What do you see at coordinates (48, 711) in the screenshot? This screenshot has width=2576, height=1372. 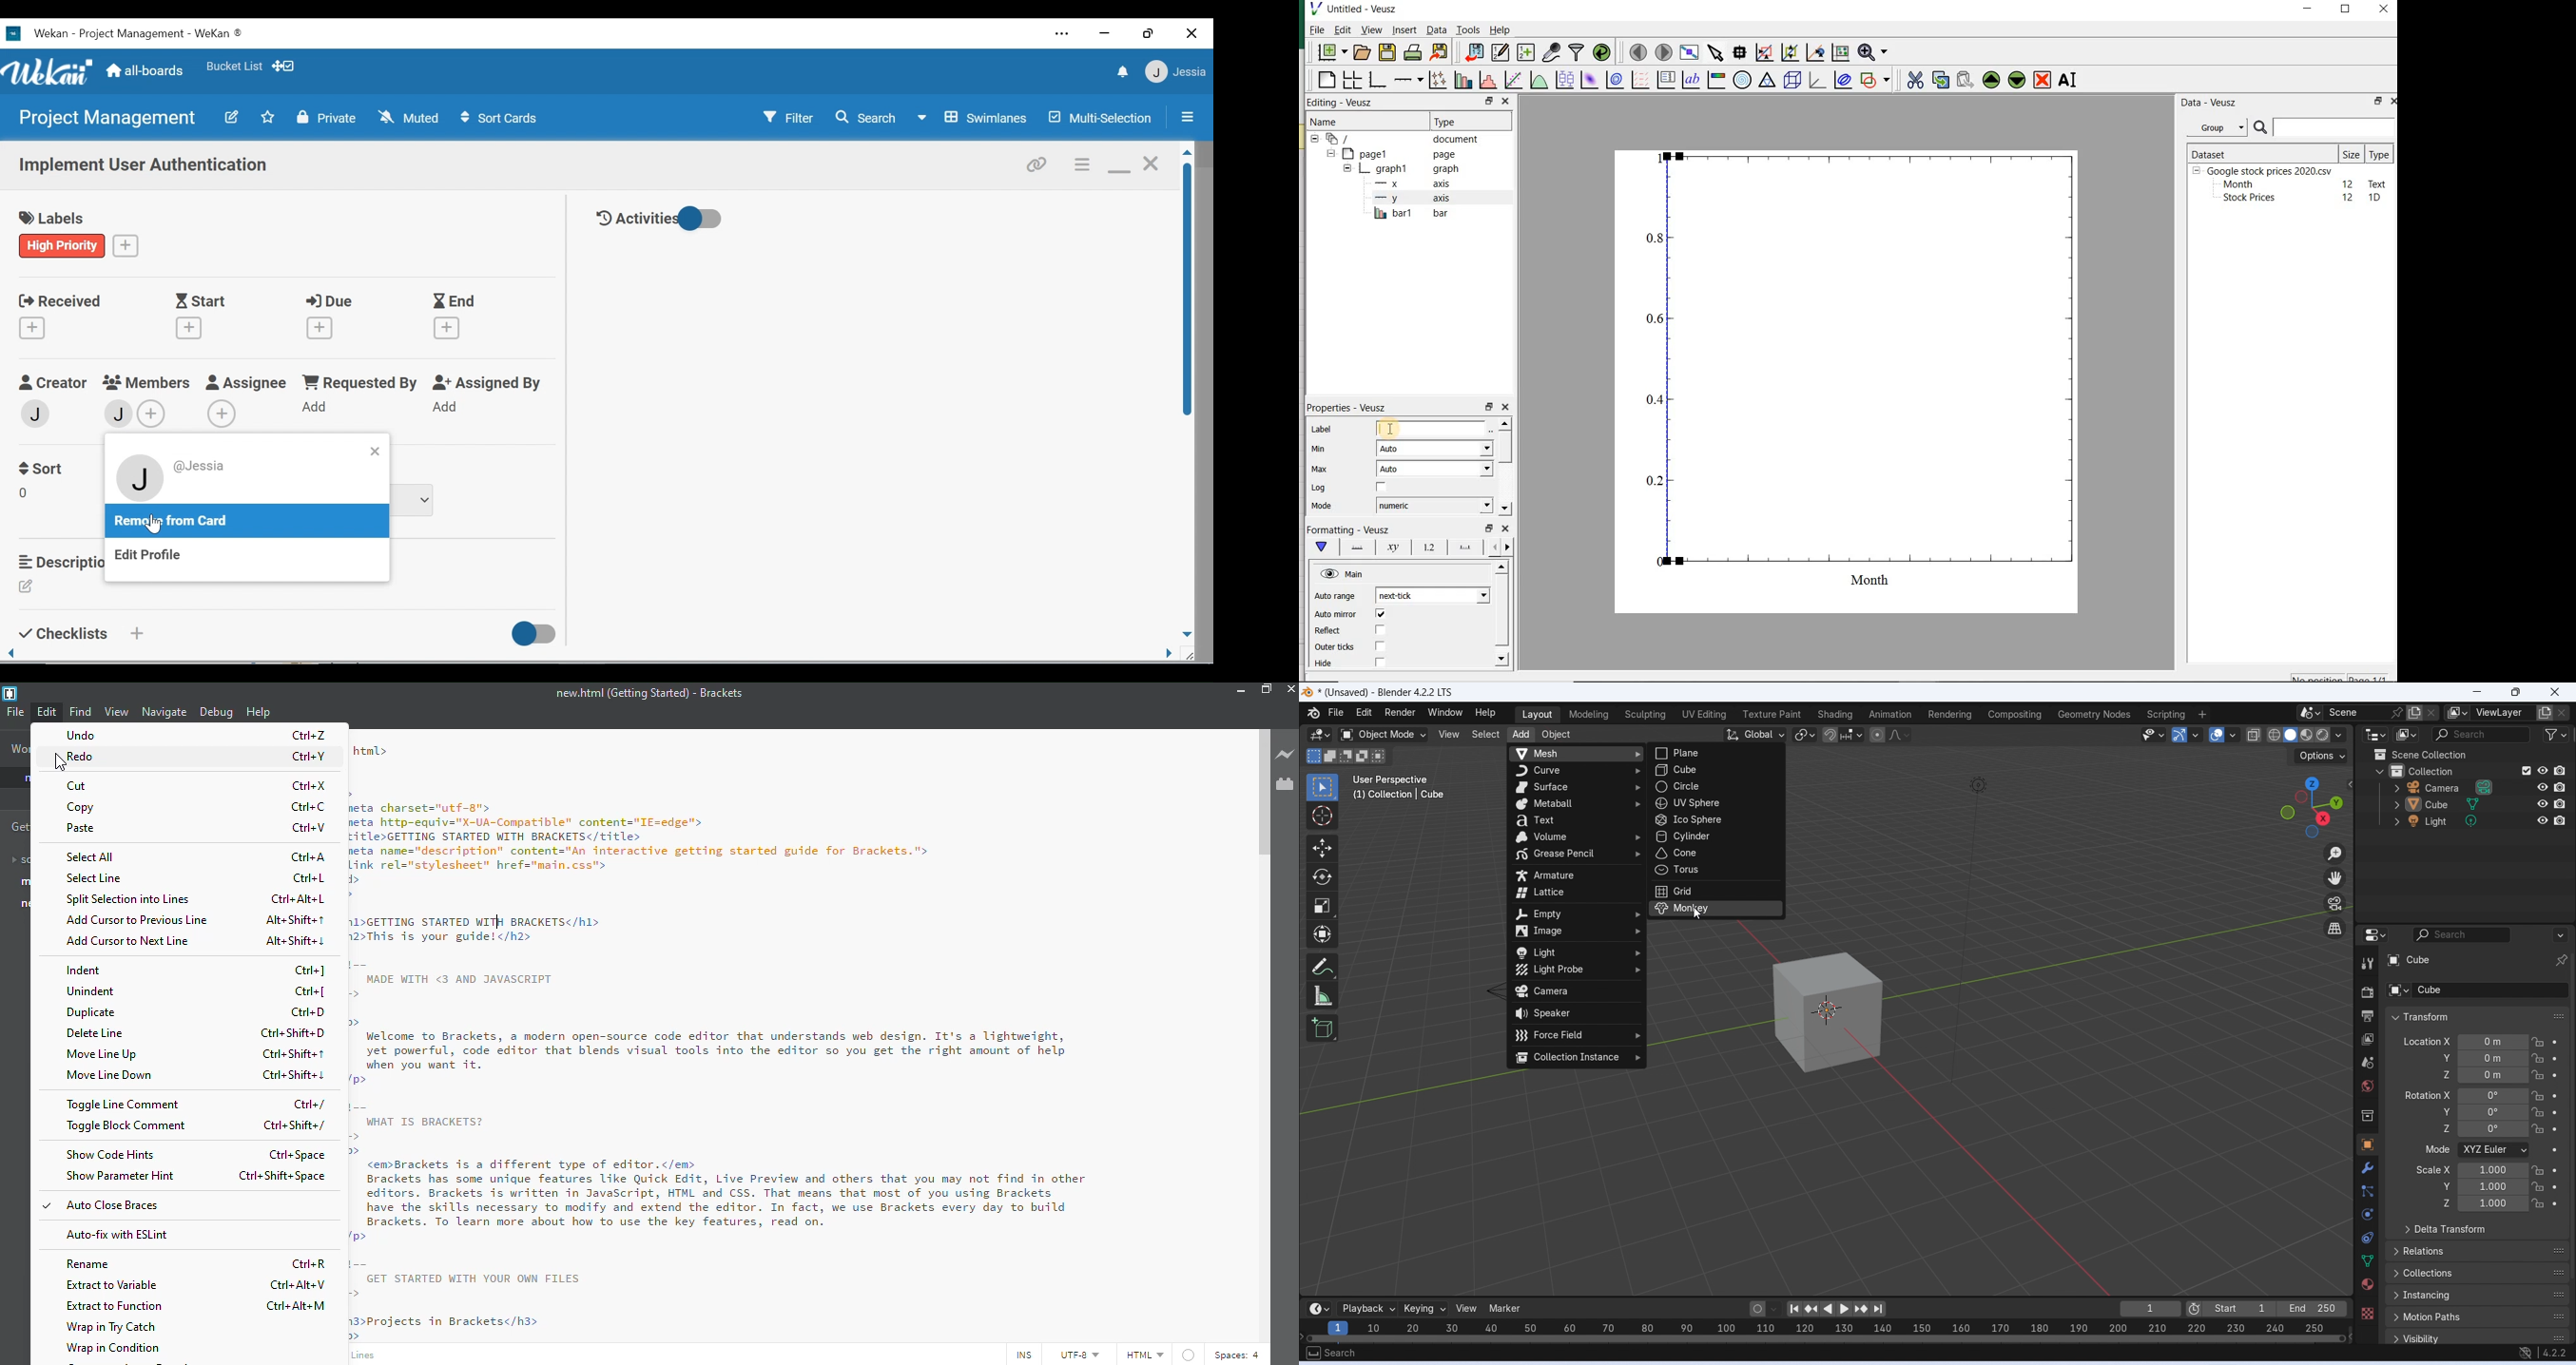 I see `edit` at bounding box center [48, 711].